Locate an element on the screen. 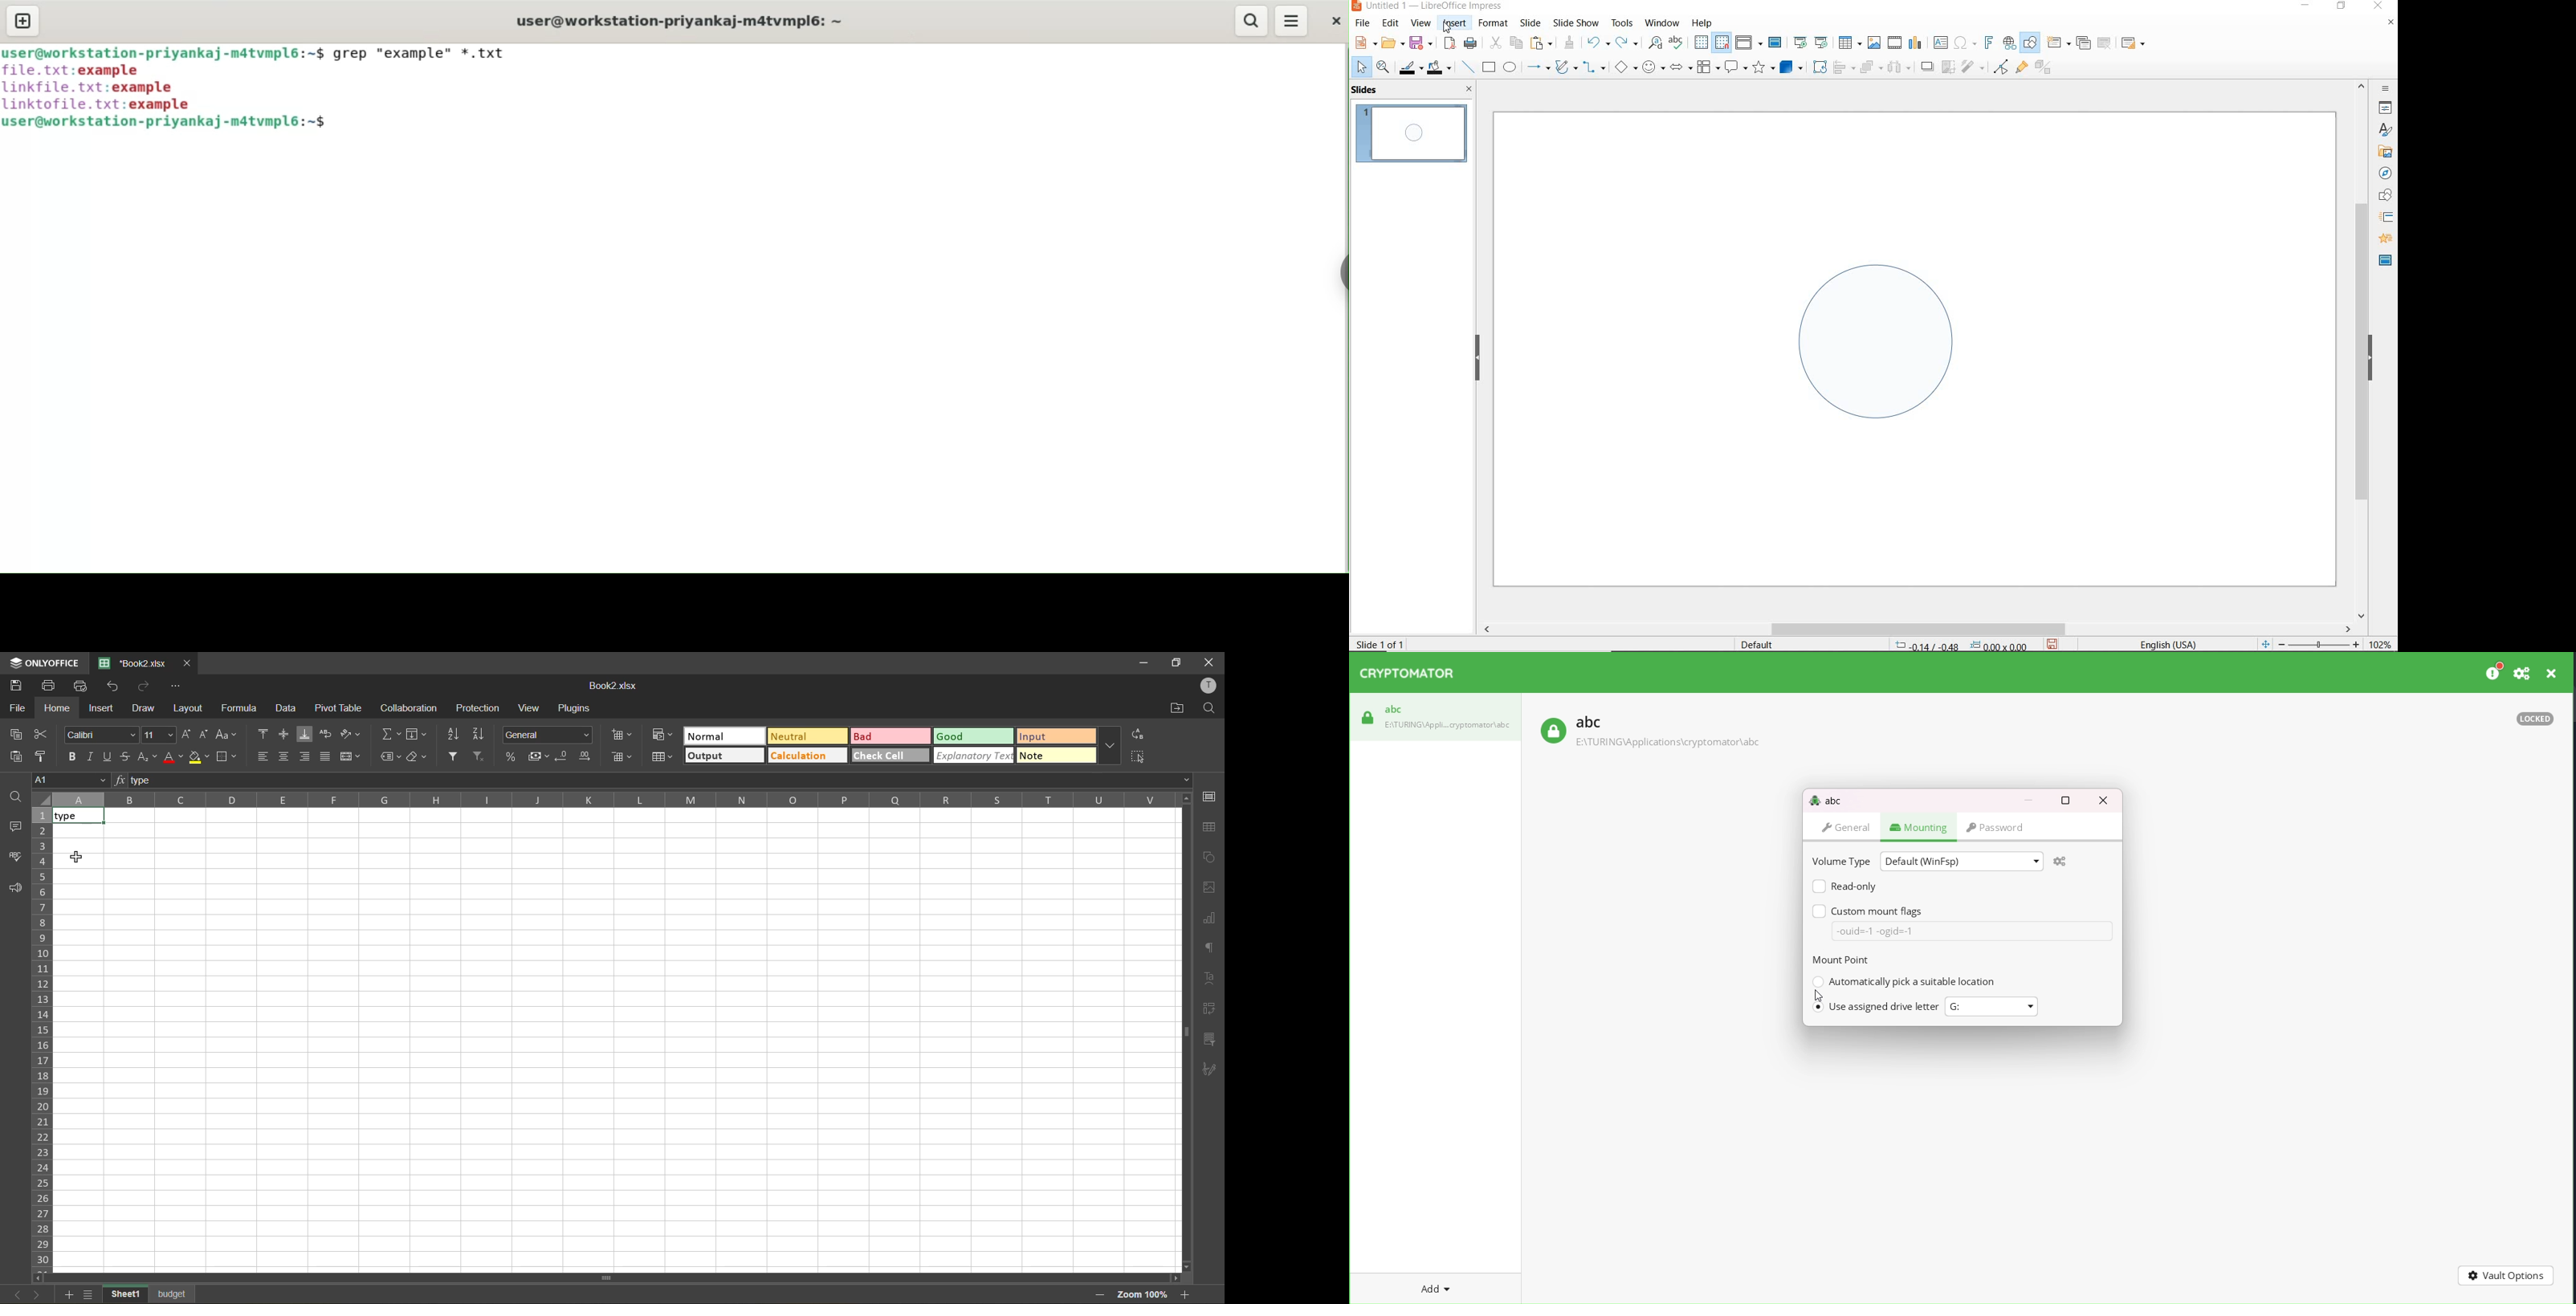  settings is located at coordinates (2061, 861).